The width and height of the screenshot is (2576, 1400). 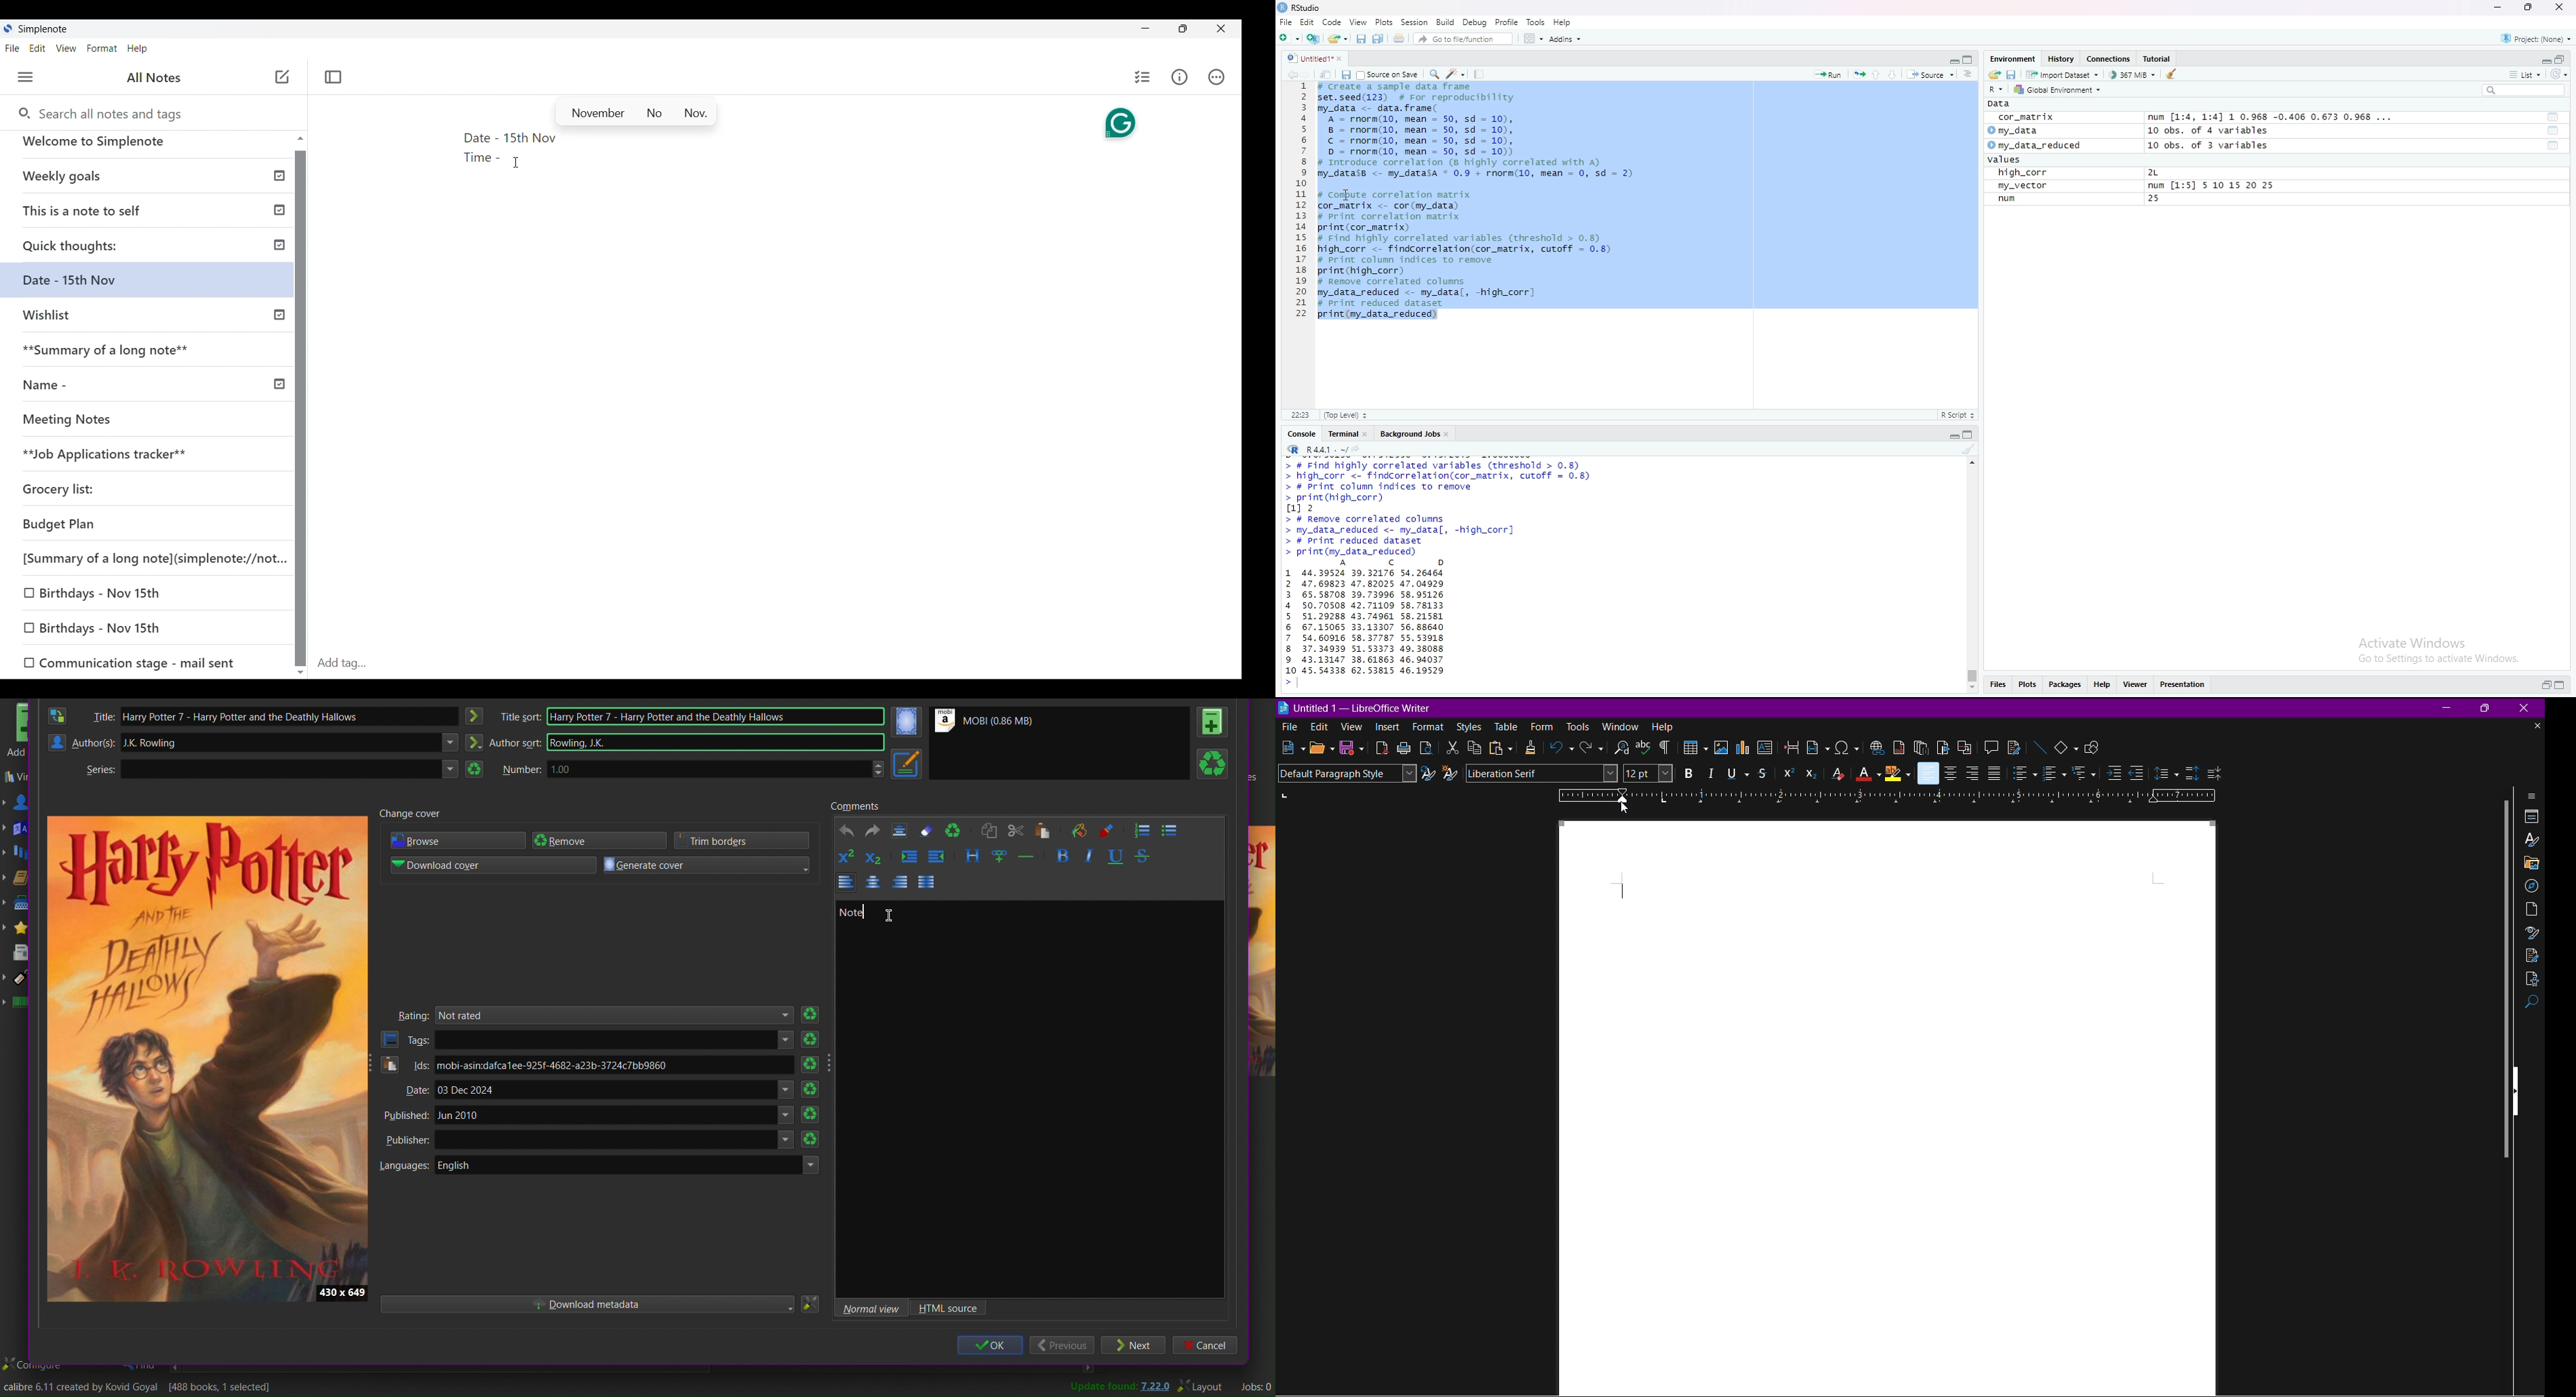 What do you see at coordinates (406, 1140) in the screenshot?
I see `Publisher` at bounding box center [406, 1140].